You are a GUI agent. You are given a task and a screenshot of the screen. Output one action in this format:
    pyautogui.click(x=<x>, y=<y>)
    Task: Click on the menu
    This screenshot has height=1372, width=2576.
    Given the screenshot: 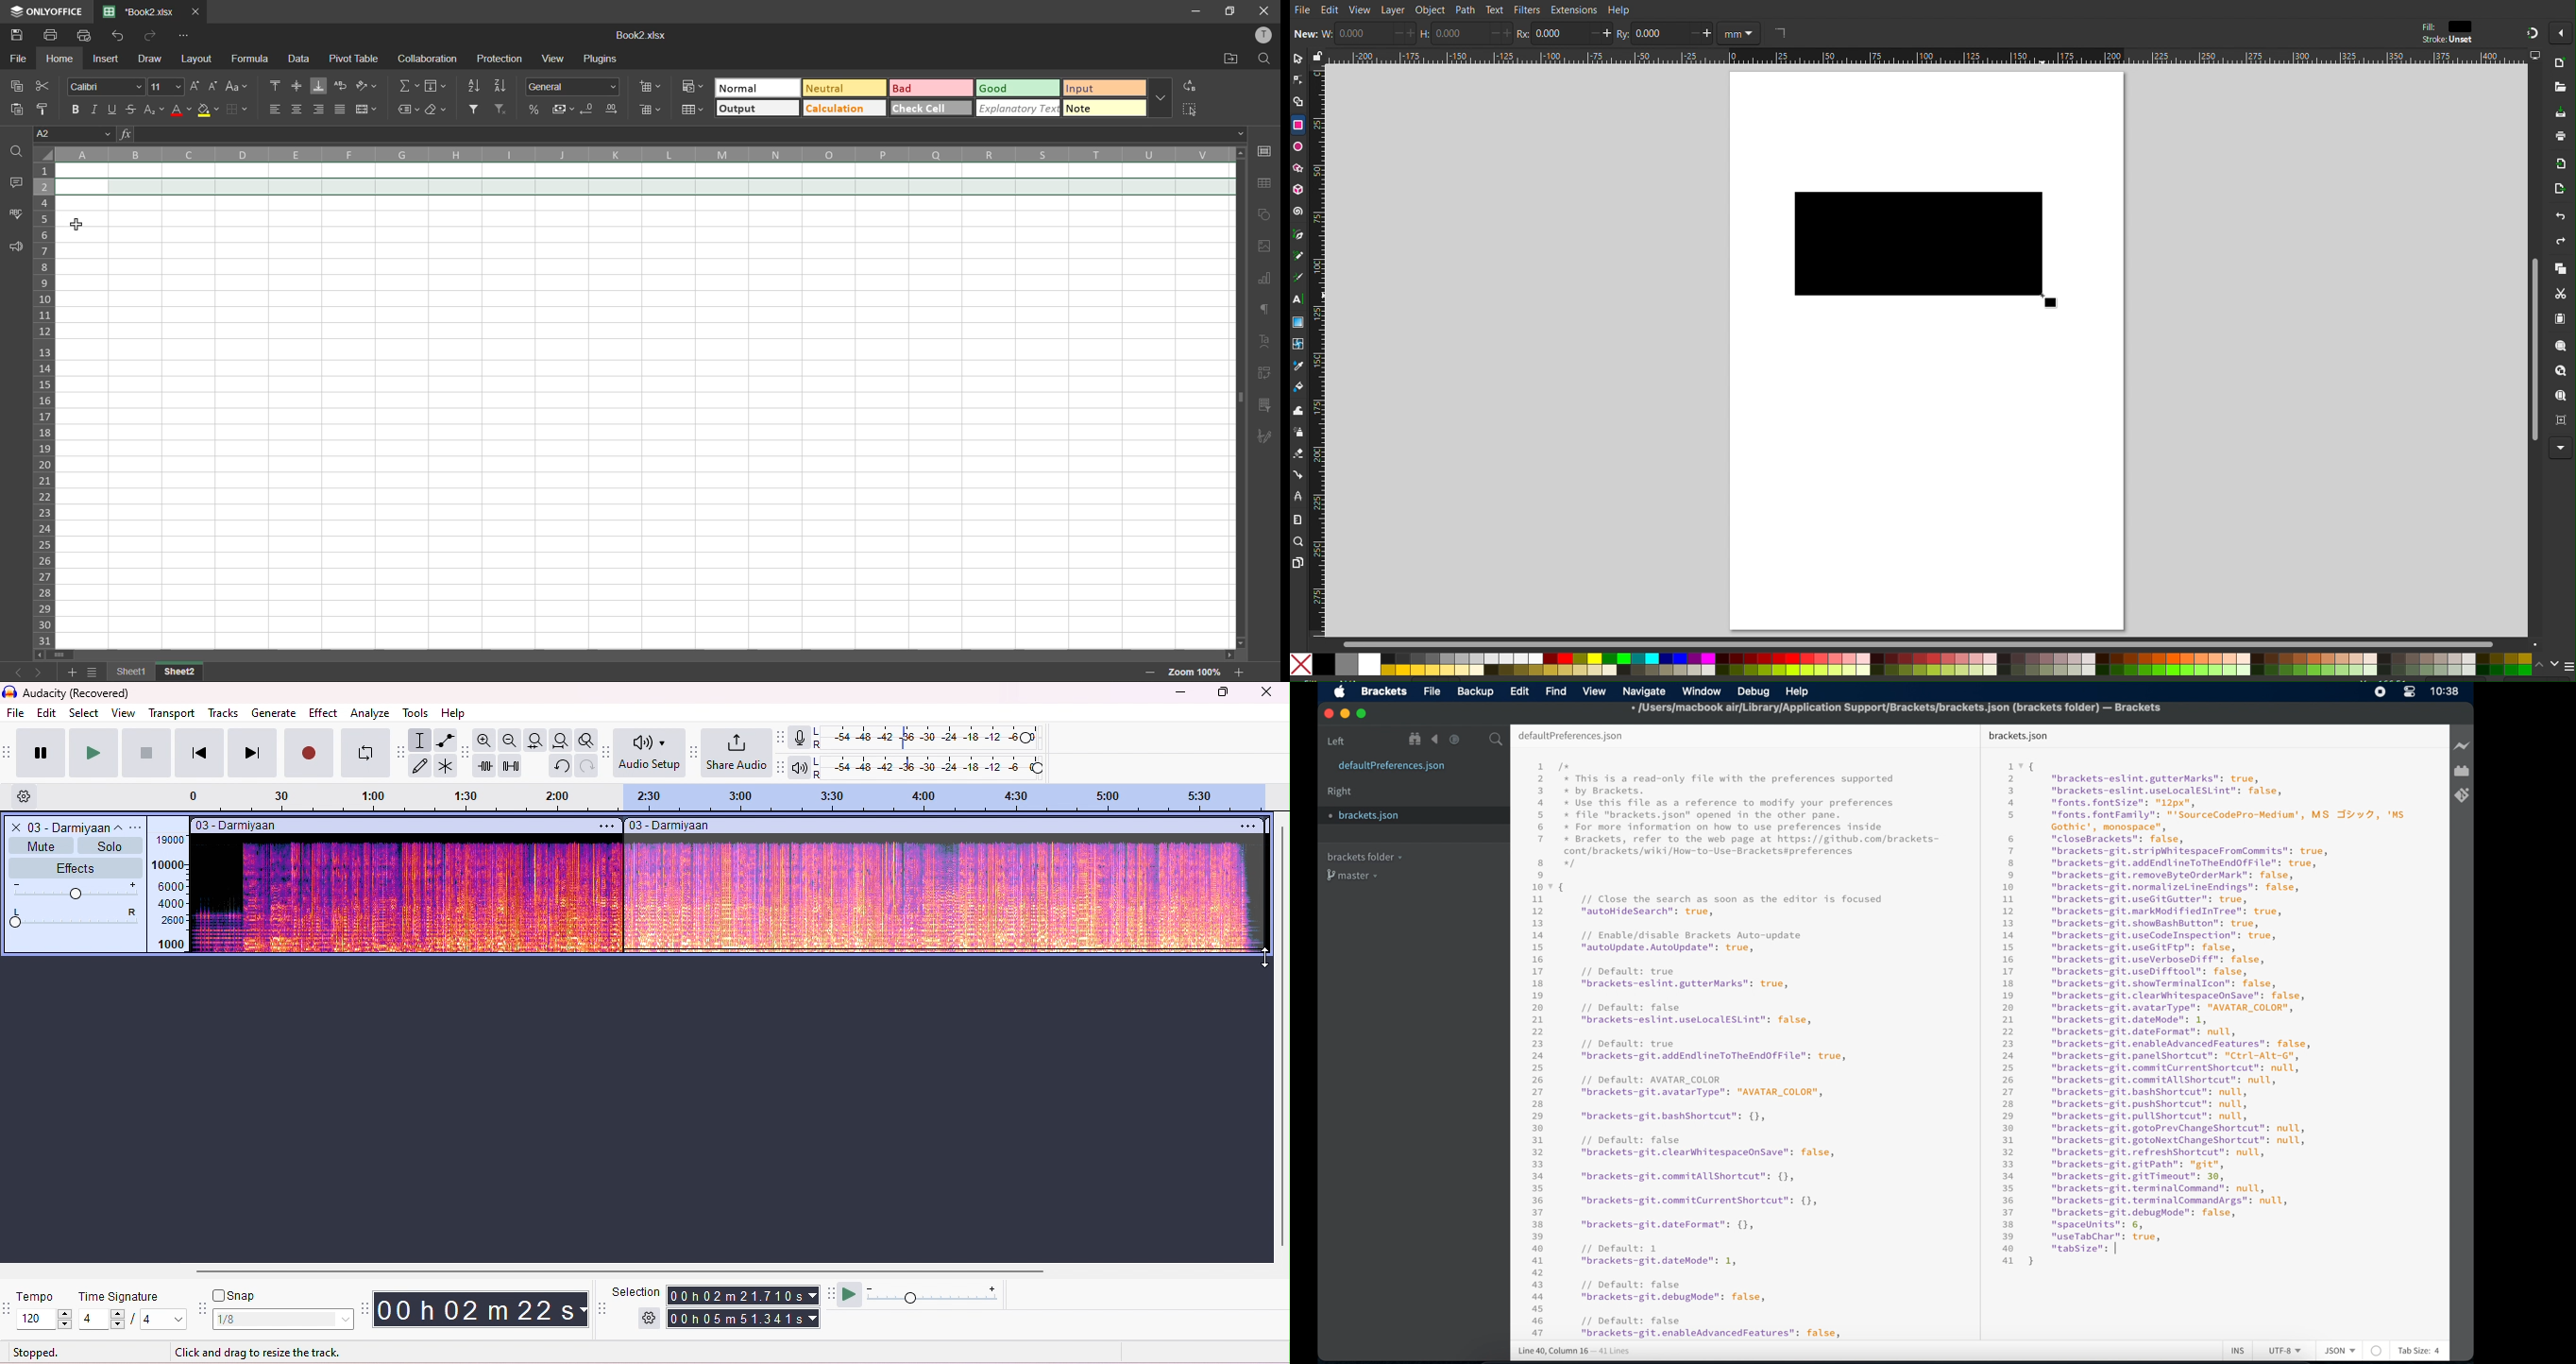 What is the action you would take?
    pyautogui.click(x=2569, y=666)
    